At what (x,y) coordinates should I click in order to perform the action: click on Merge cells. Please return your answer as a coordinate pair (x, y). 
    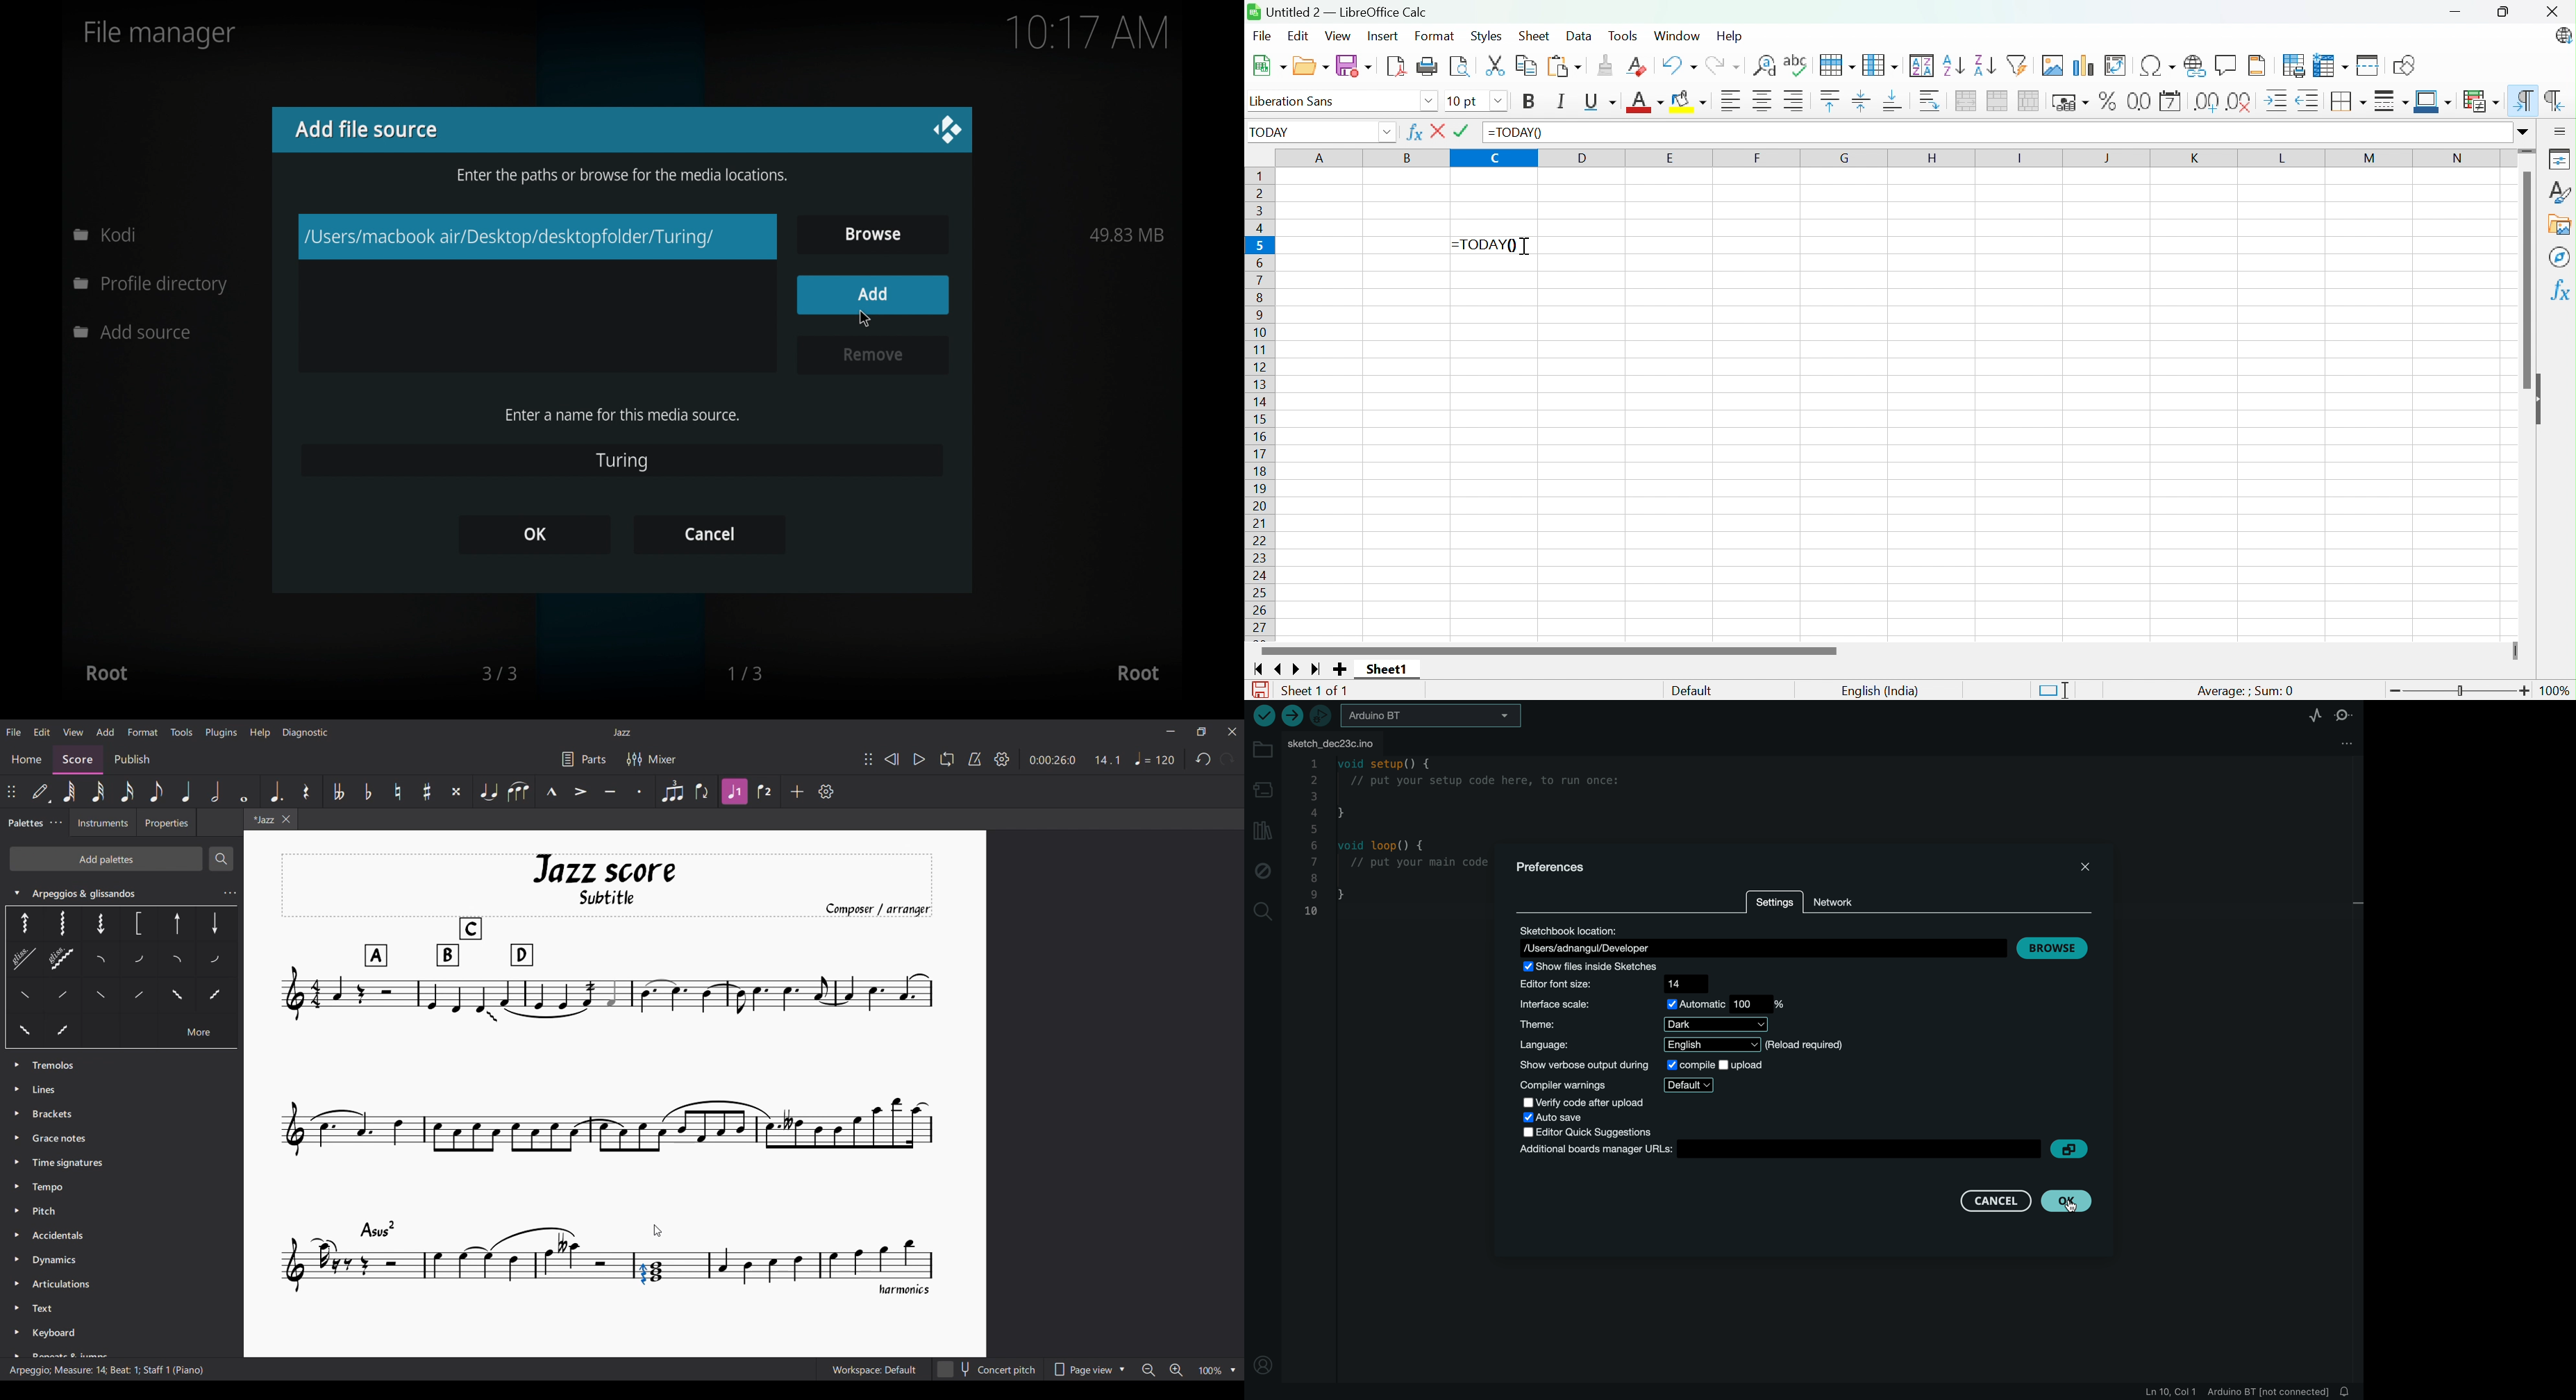
    Looking at the image, I should click on (1999, 101).